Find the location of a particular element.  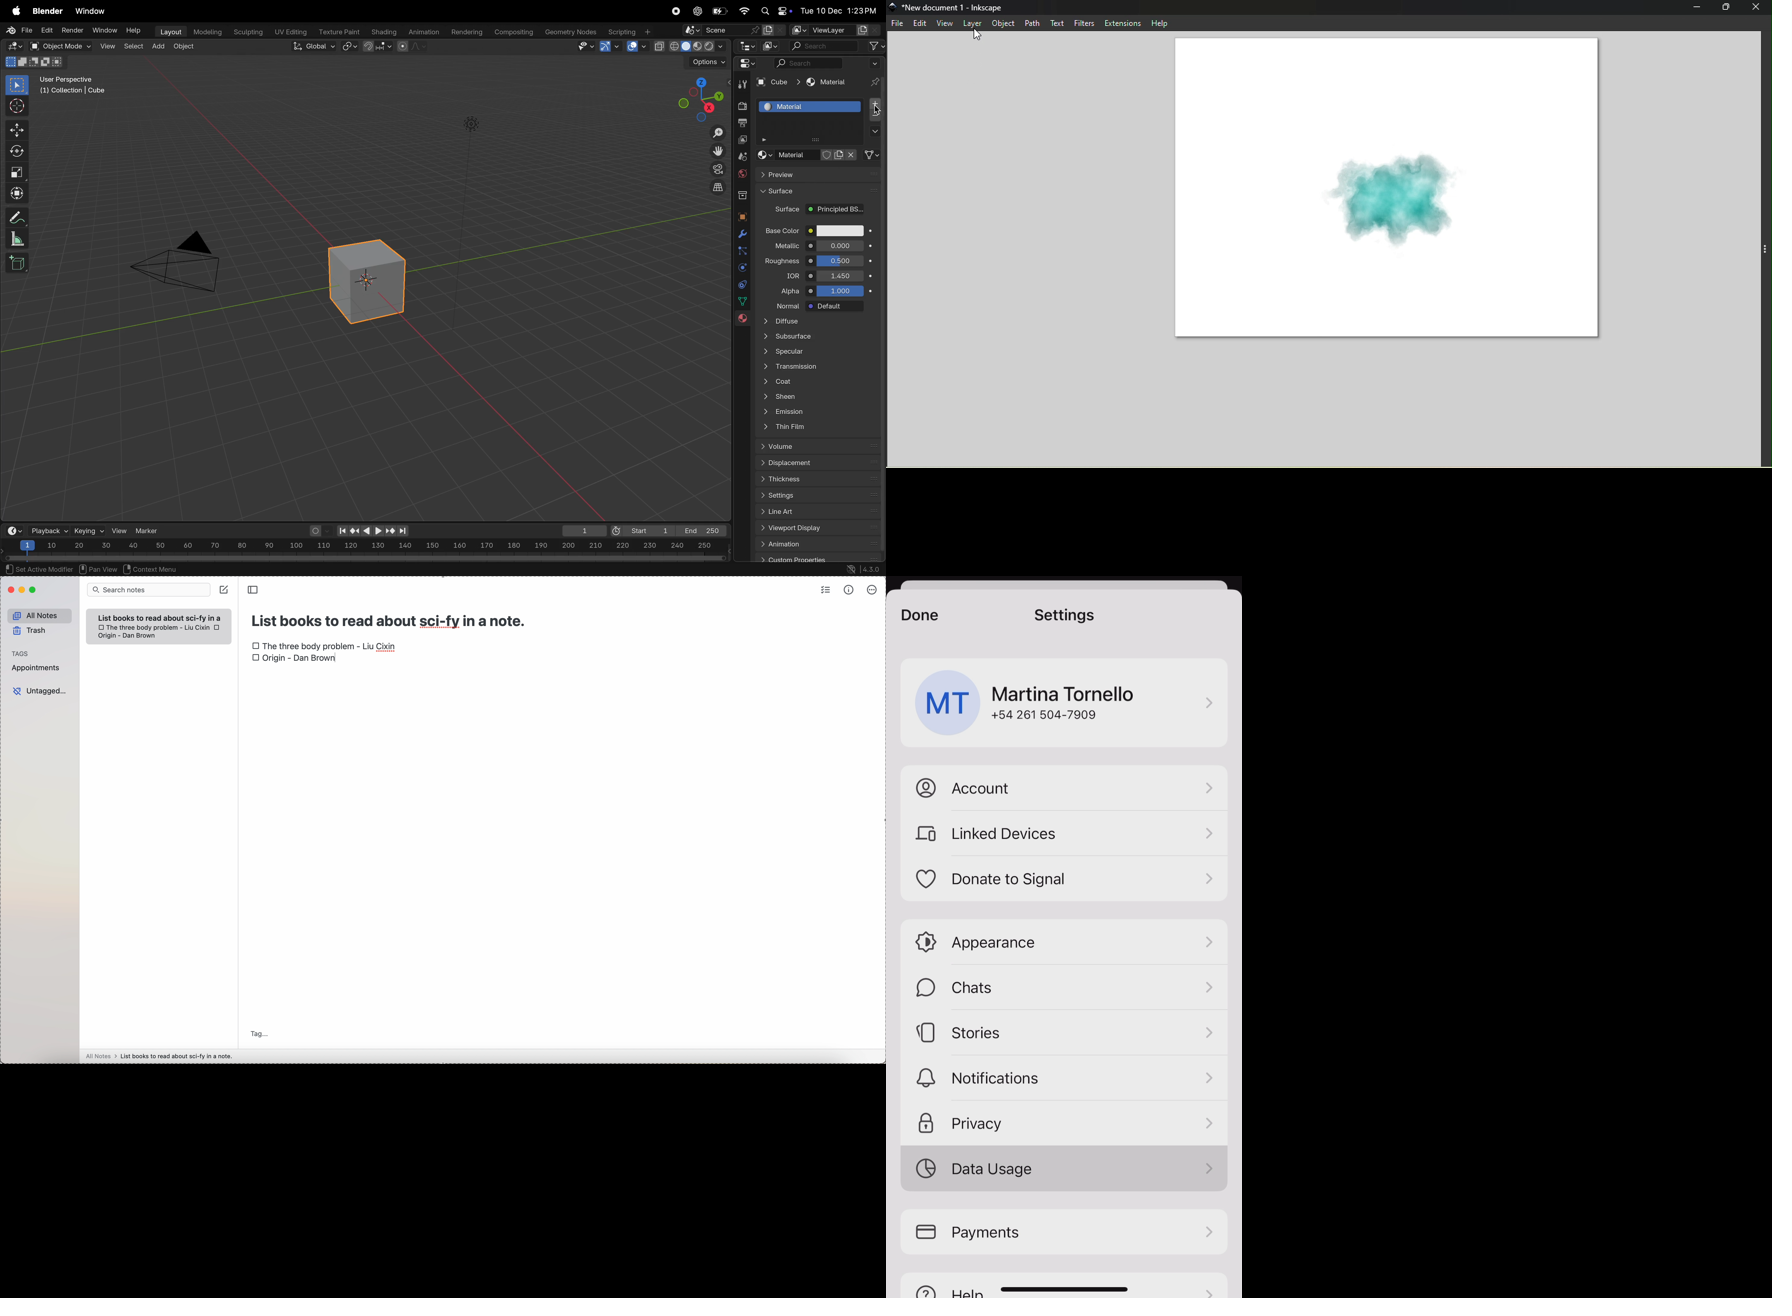

tags is located at coordinates (21, 653).